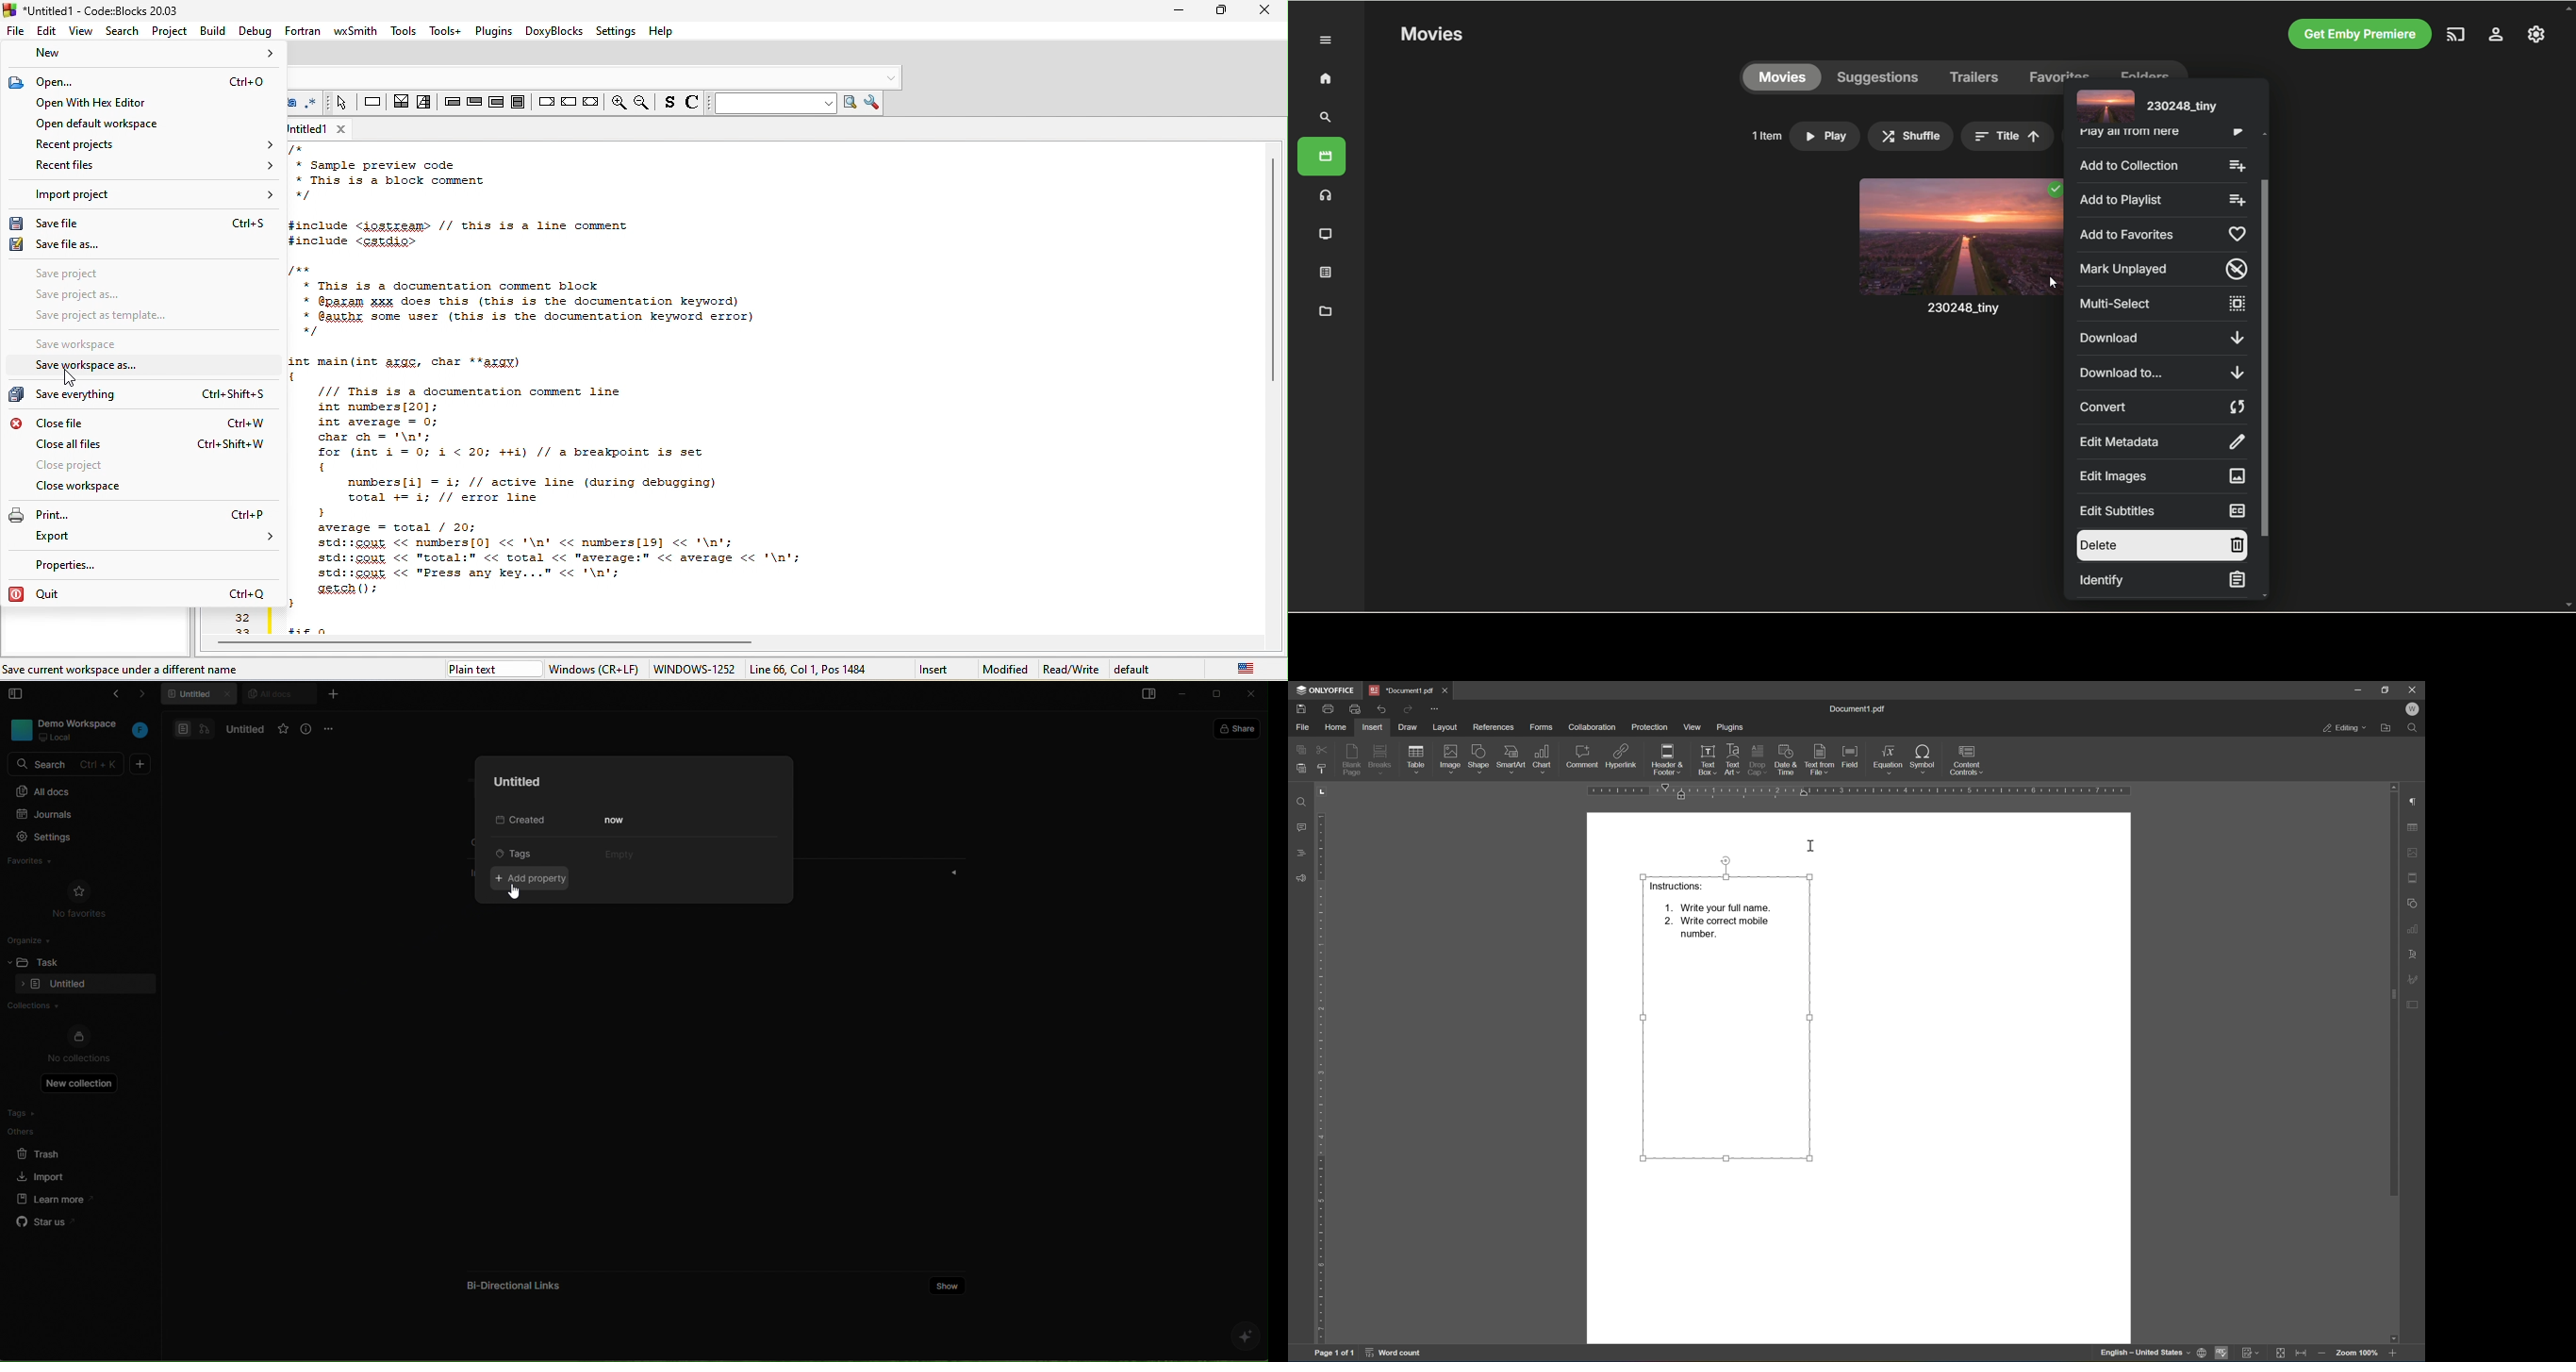 The height and width of the screenshot is (1372, 2576). Describe the element at coordinates (304, 30) in the screenshot. I see `fortran` at that location.